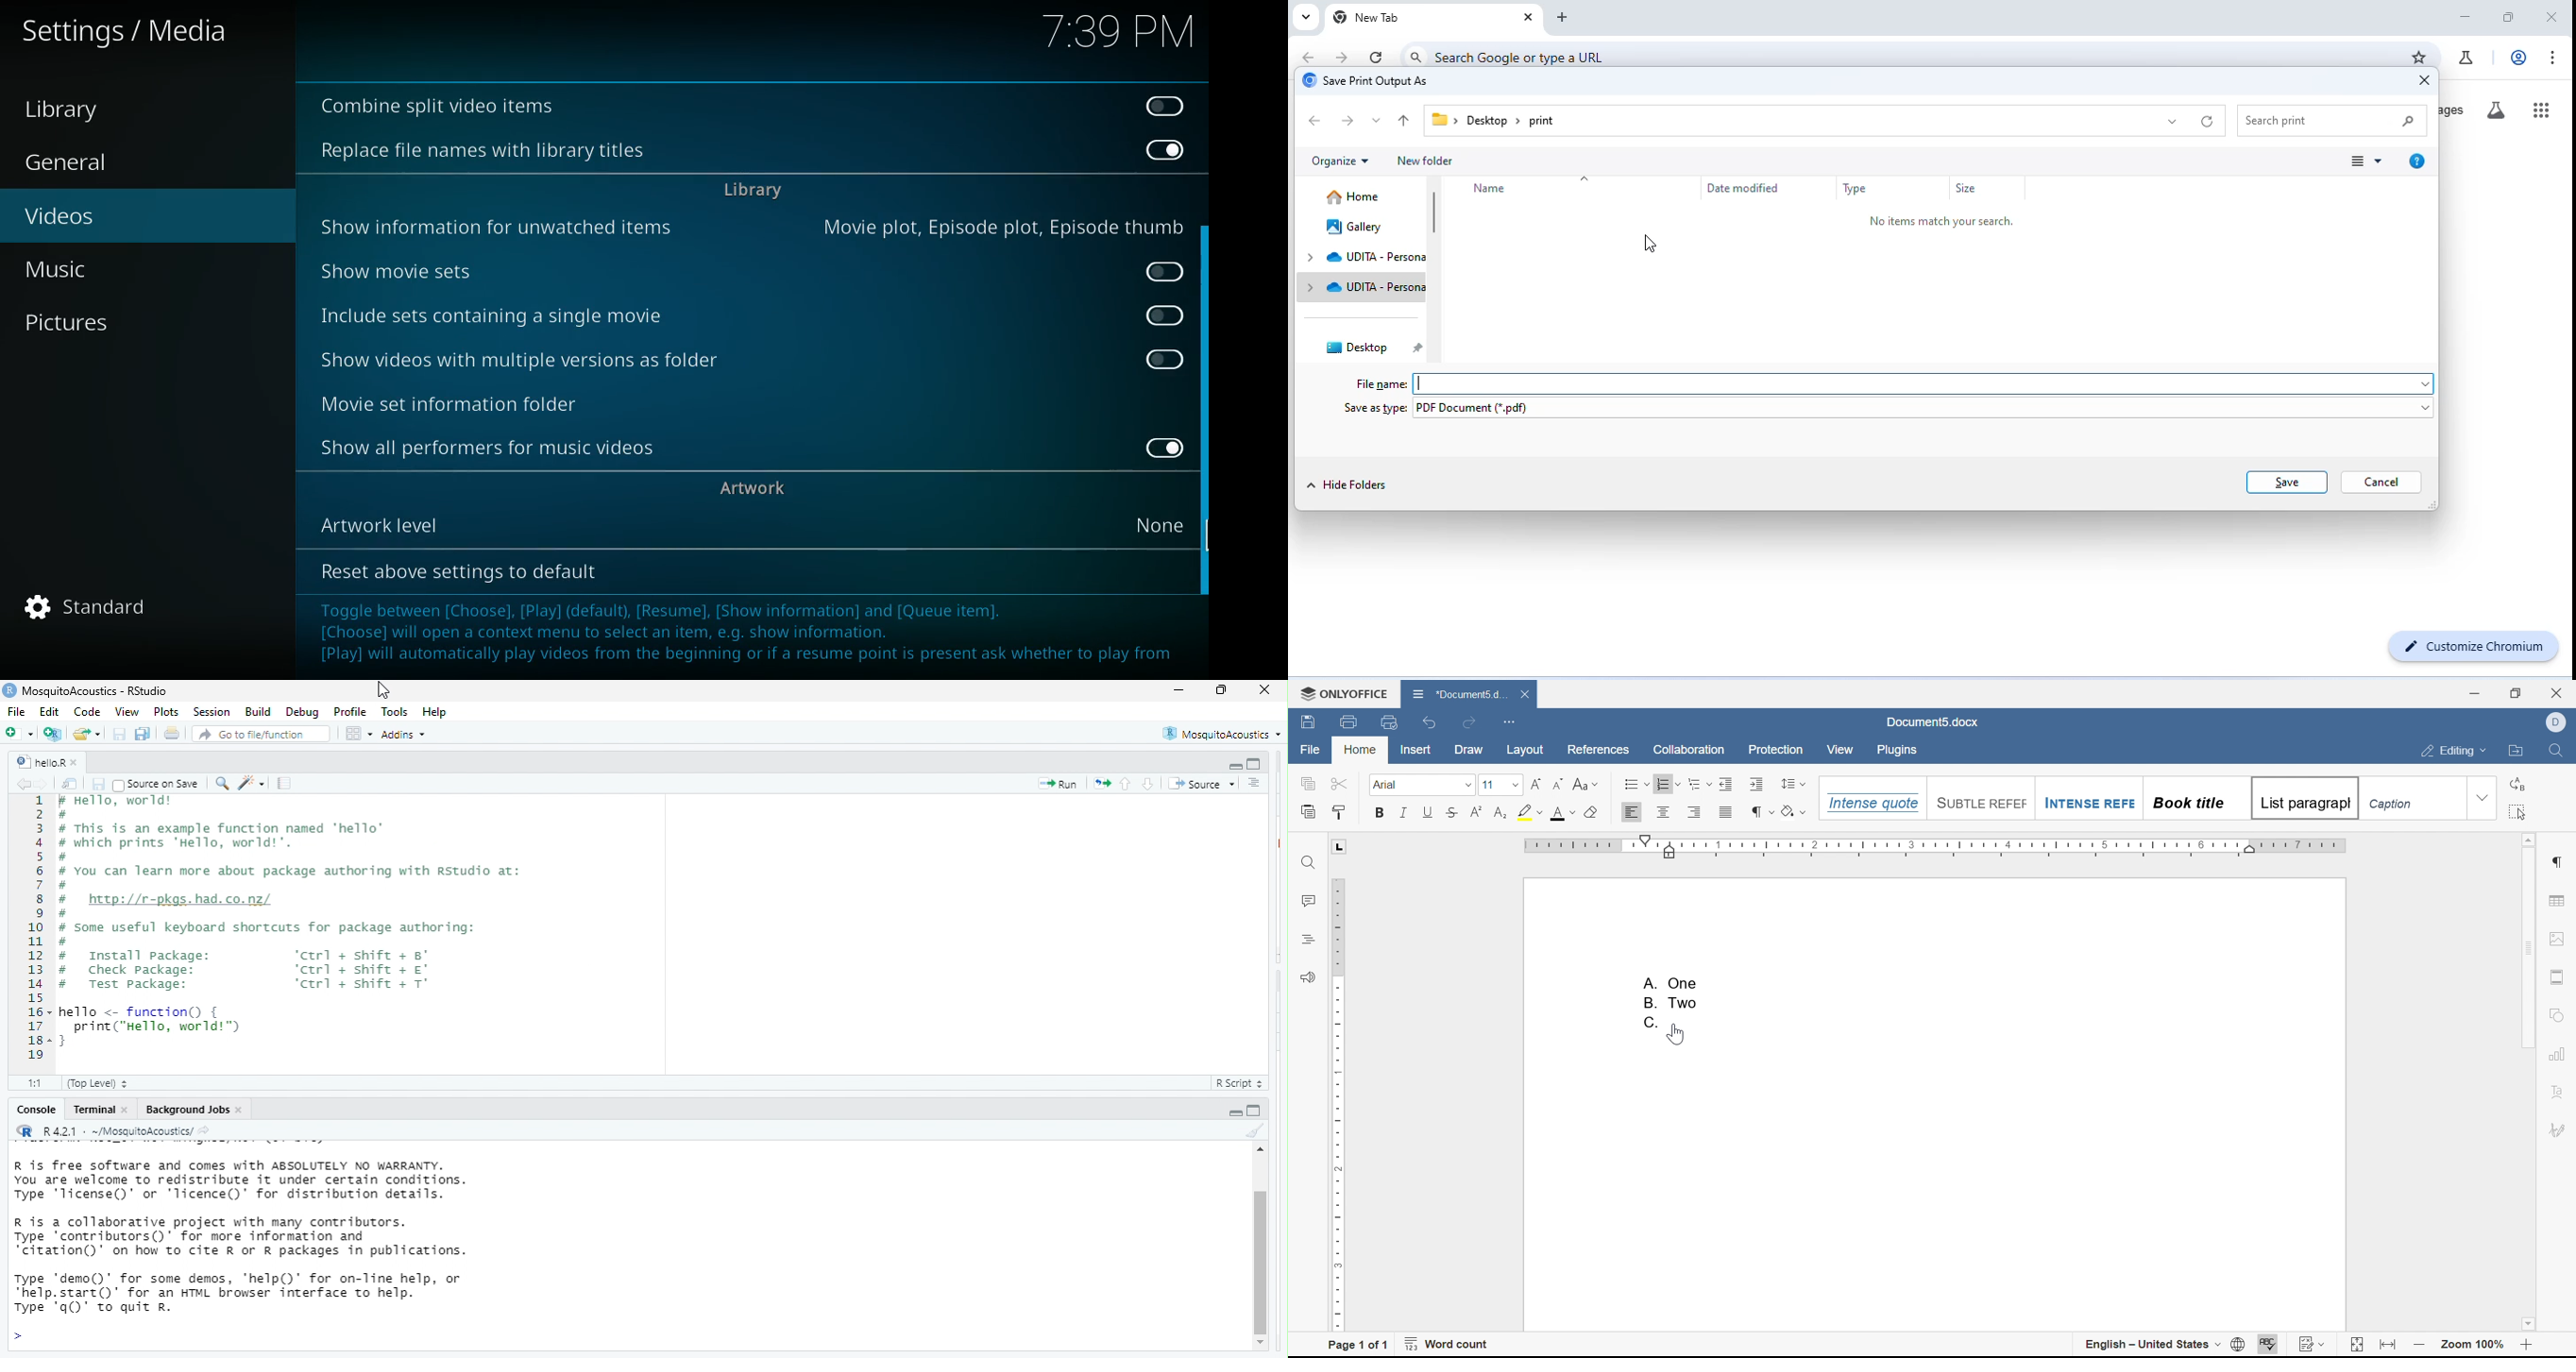 The image size is (2576, 1372). What do you see at coordinates (1256, 1113) in the screenshot?
I see `hide console` at bounding box center [1256, 1113].